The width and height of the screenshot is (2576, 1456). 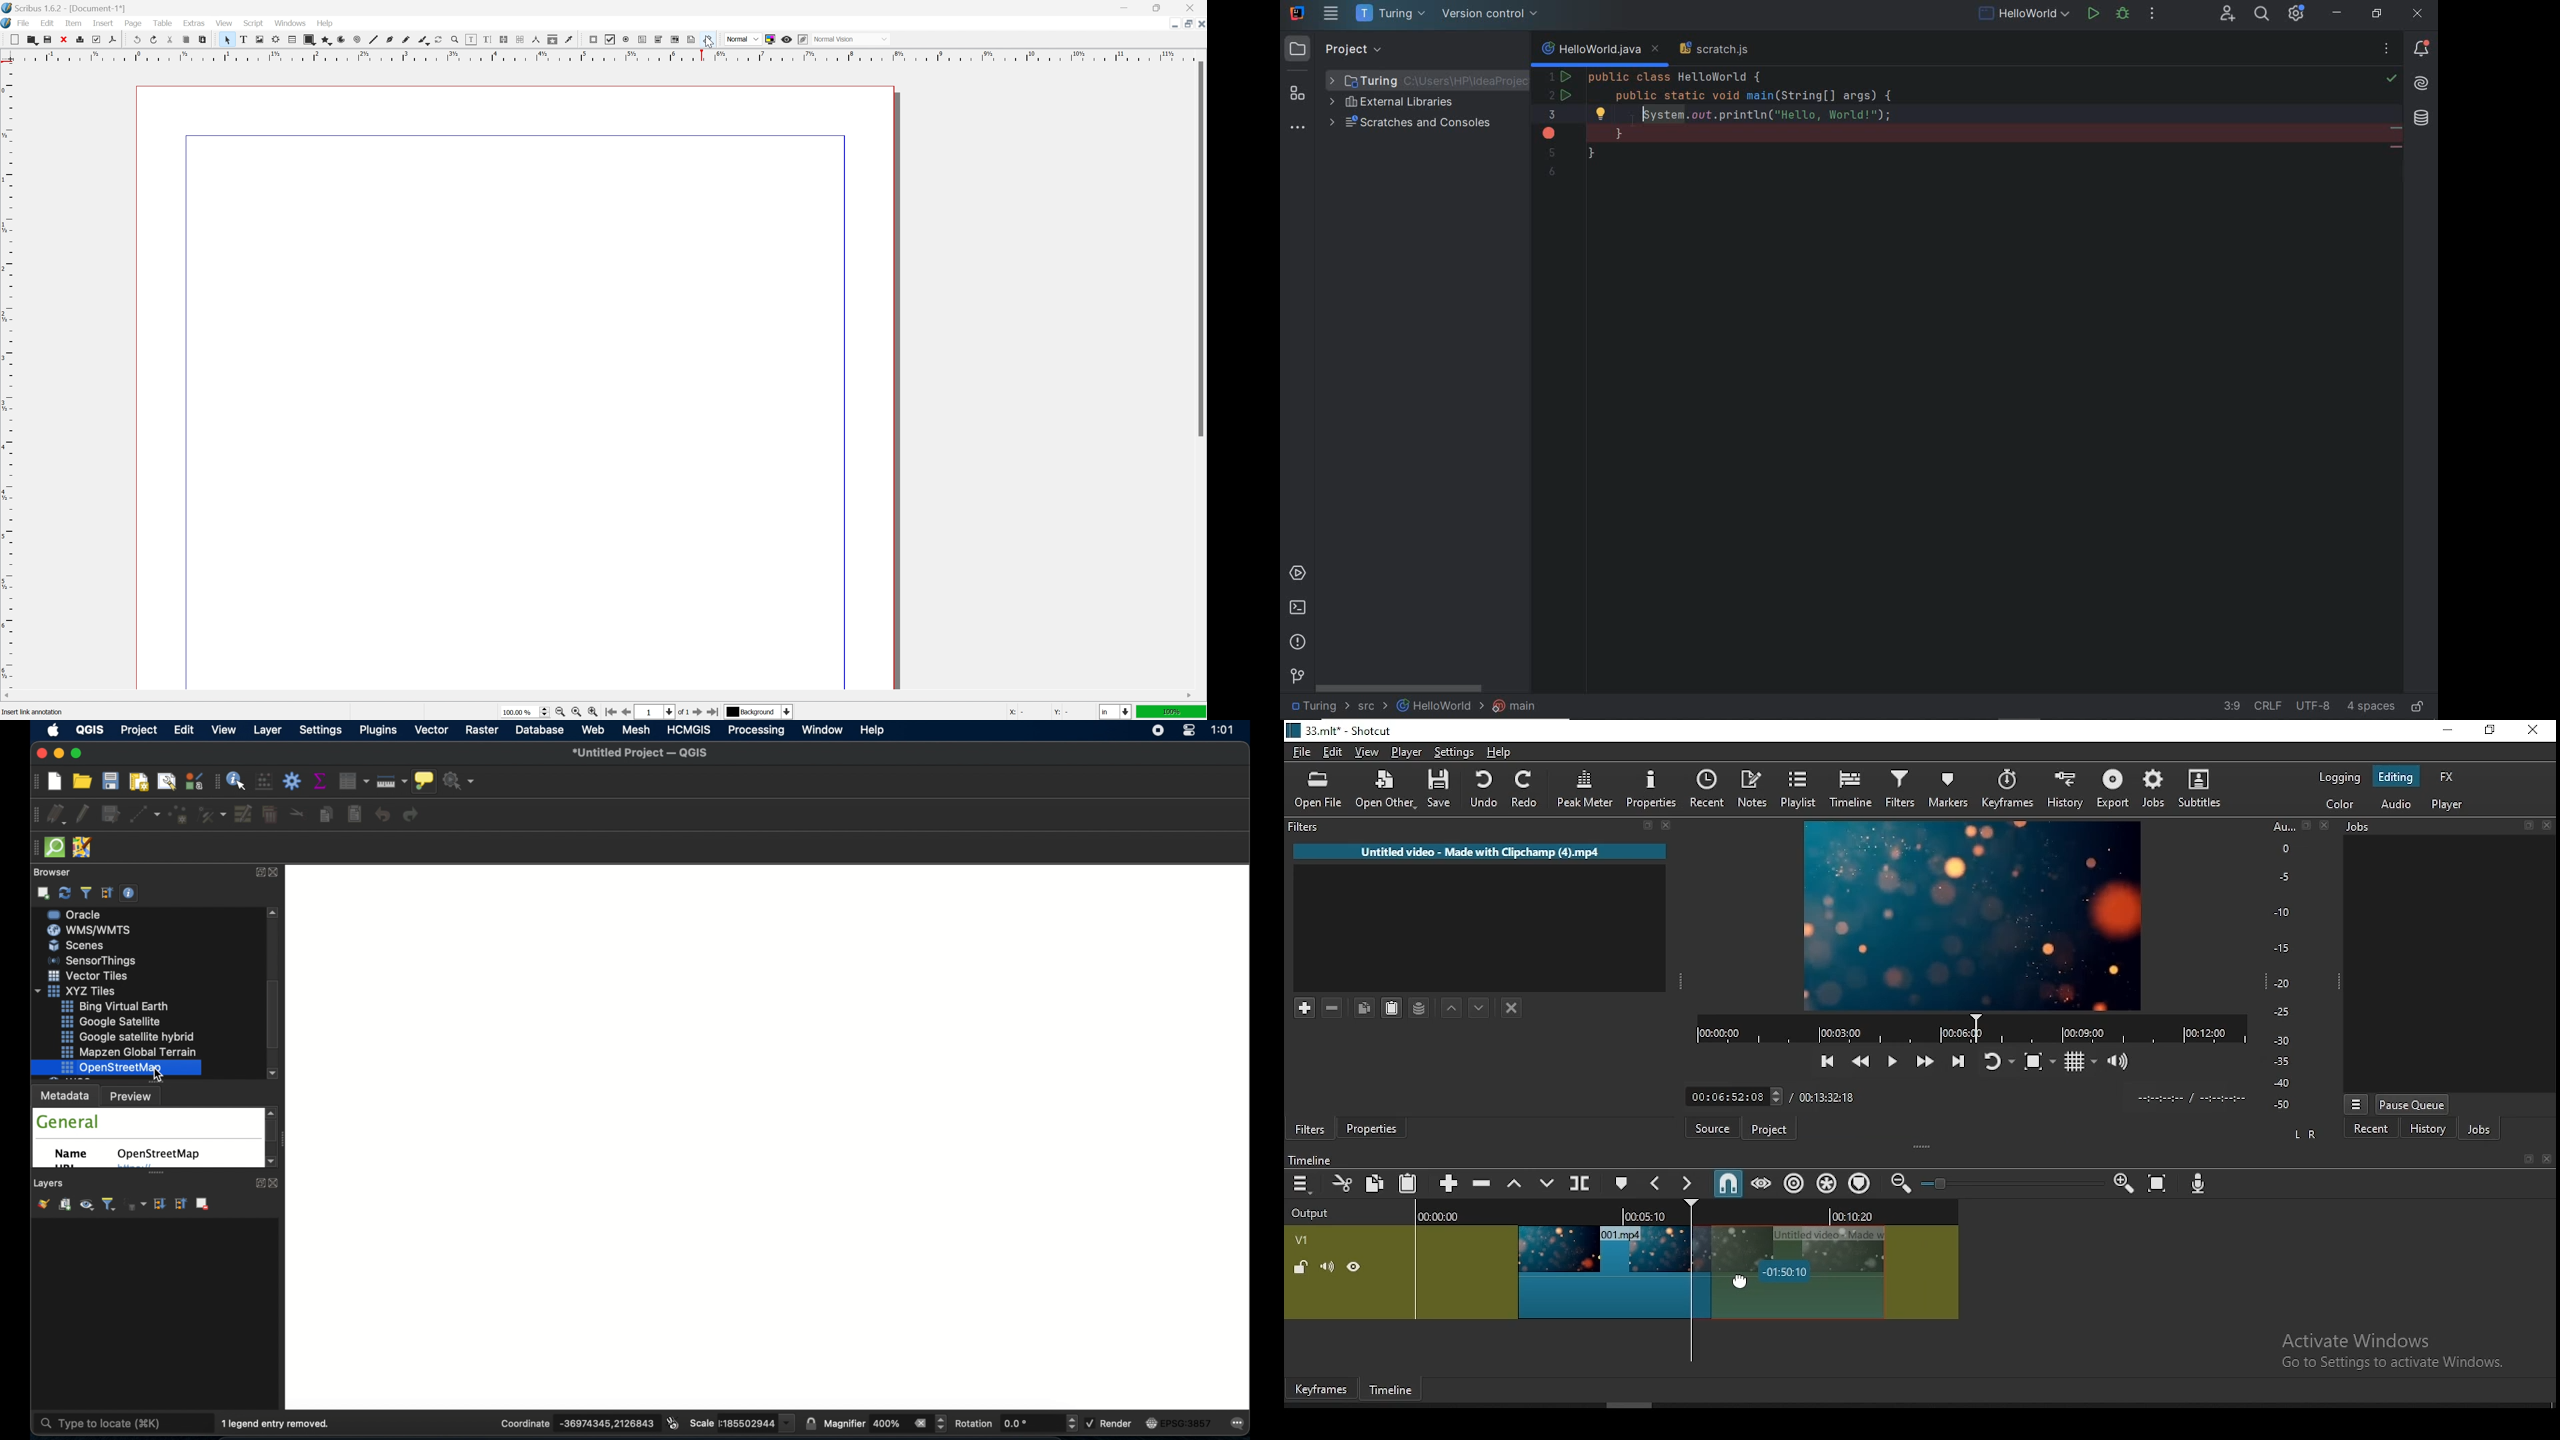 I want to click on eye dropper, so click(x=570, y=40).